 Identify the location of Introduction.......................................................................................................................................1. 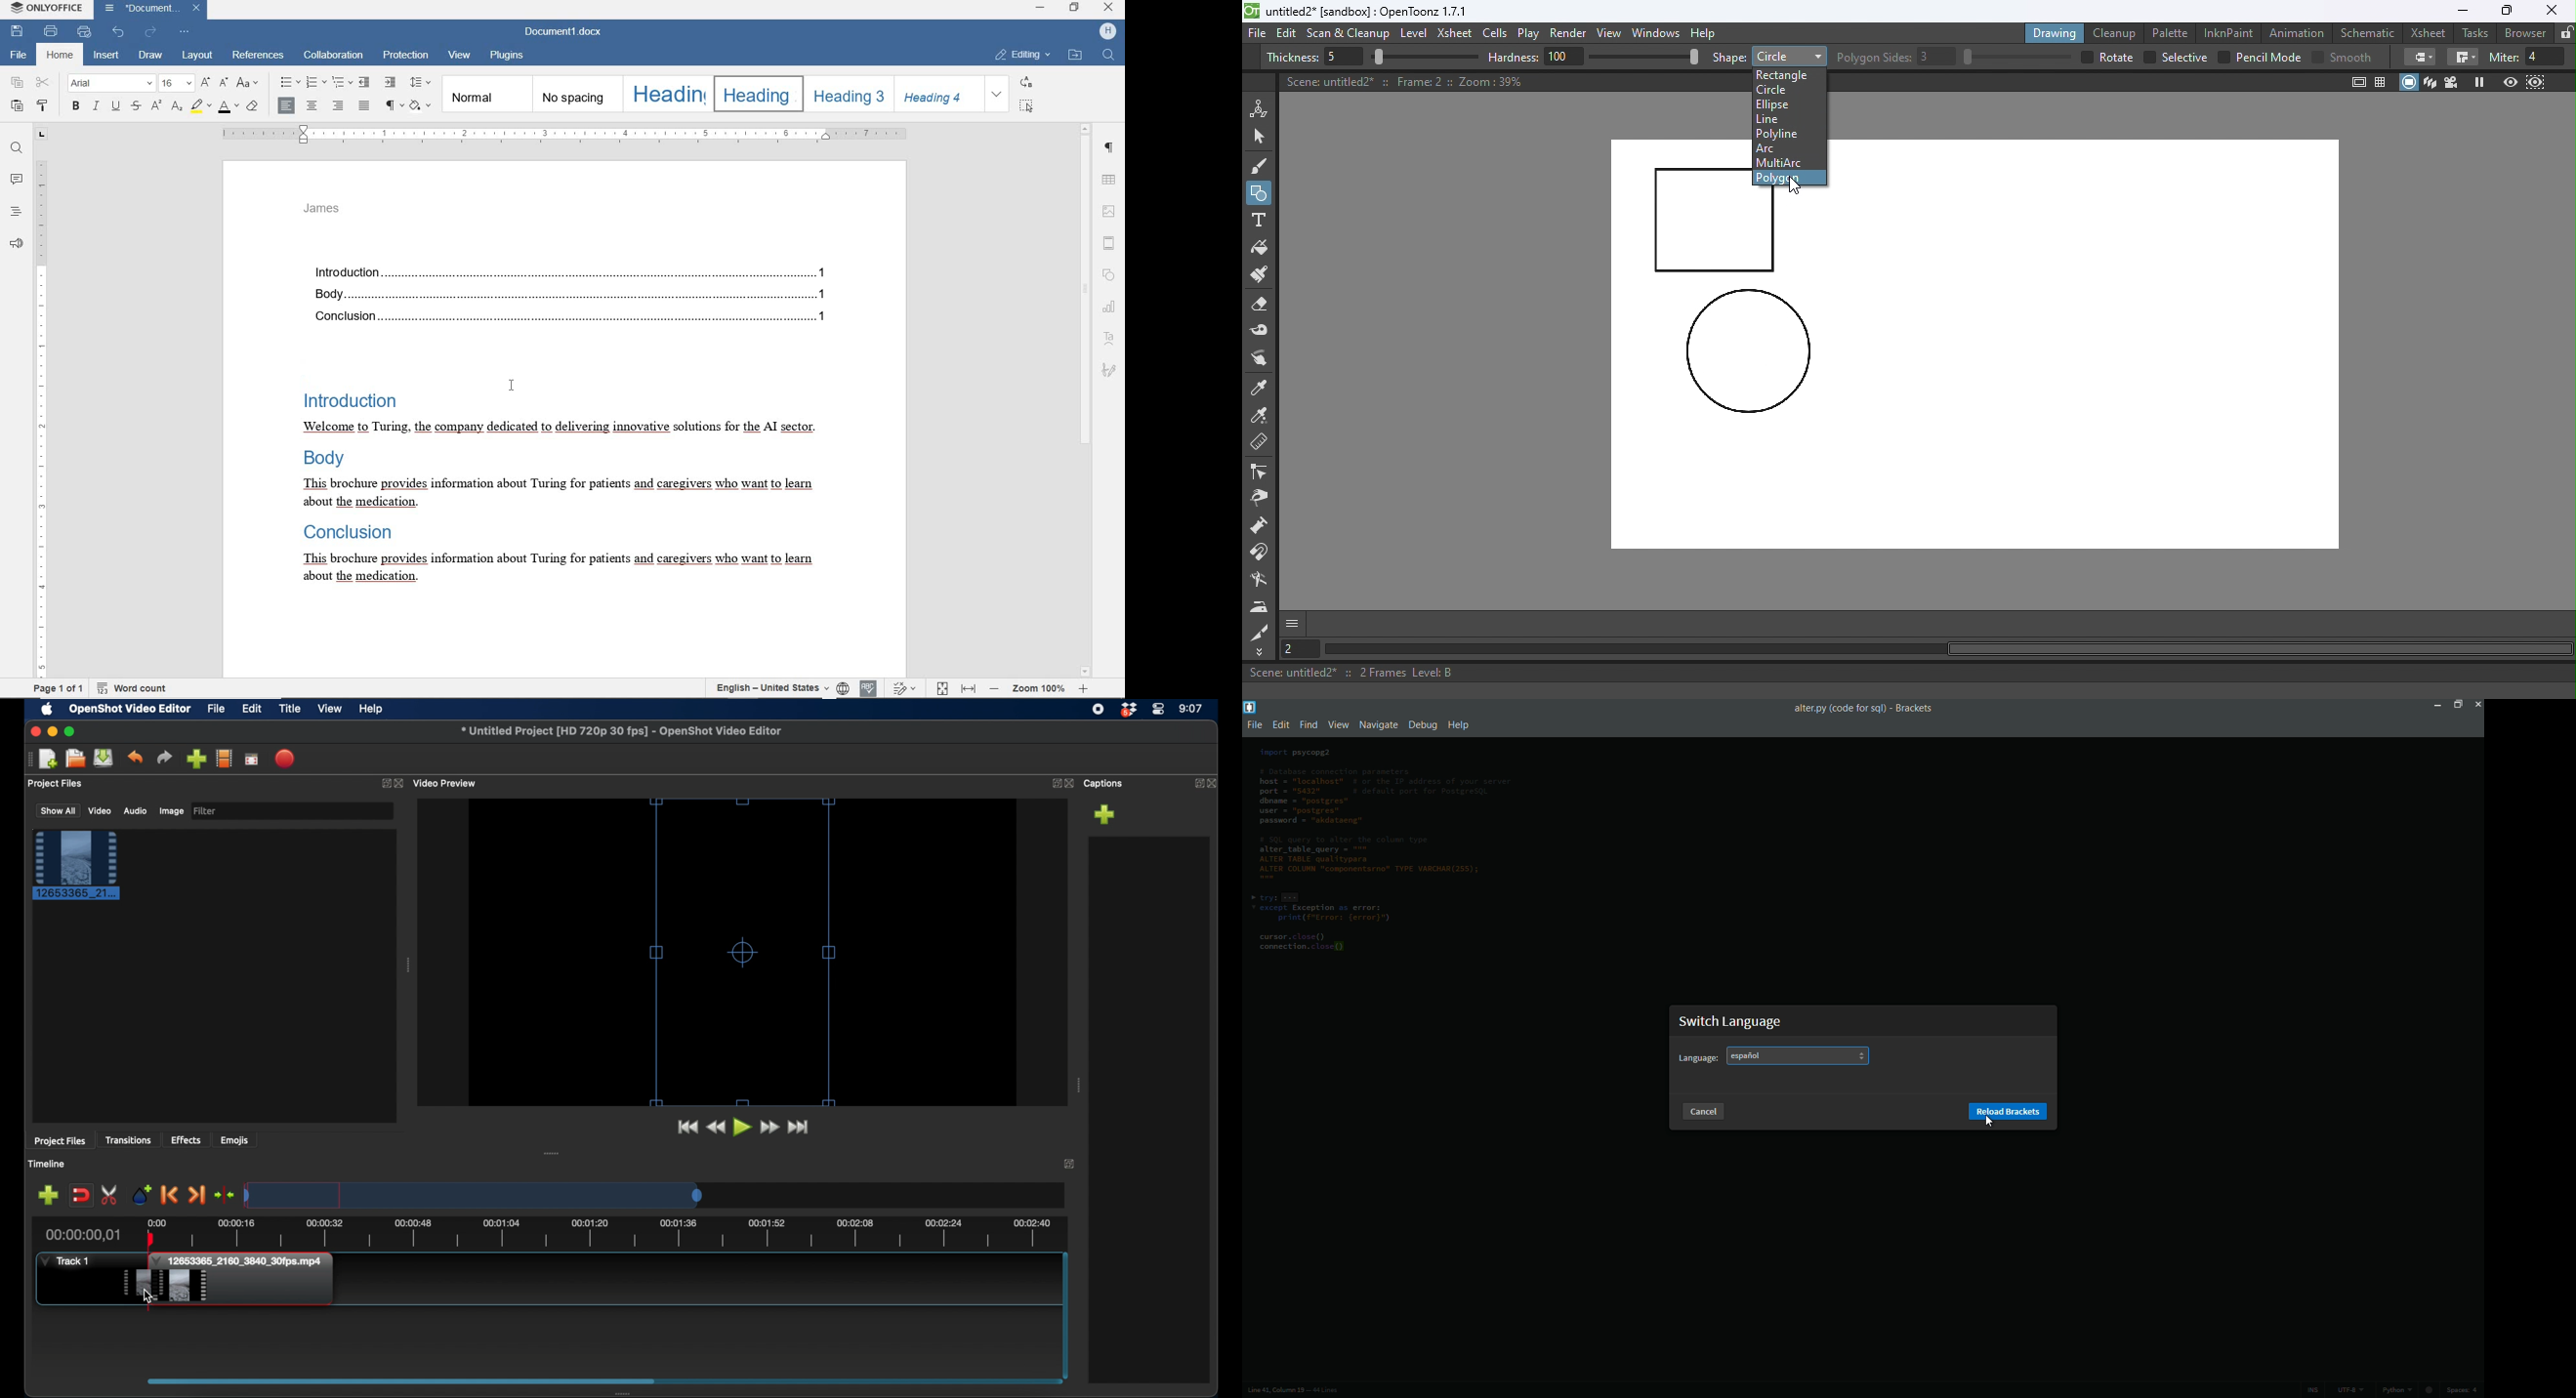
(573, 272).